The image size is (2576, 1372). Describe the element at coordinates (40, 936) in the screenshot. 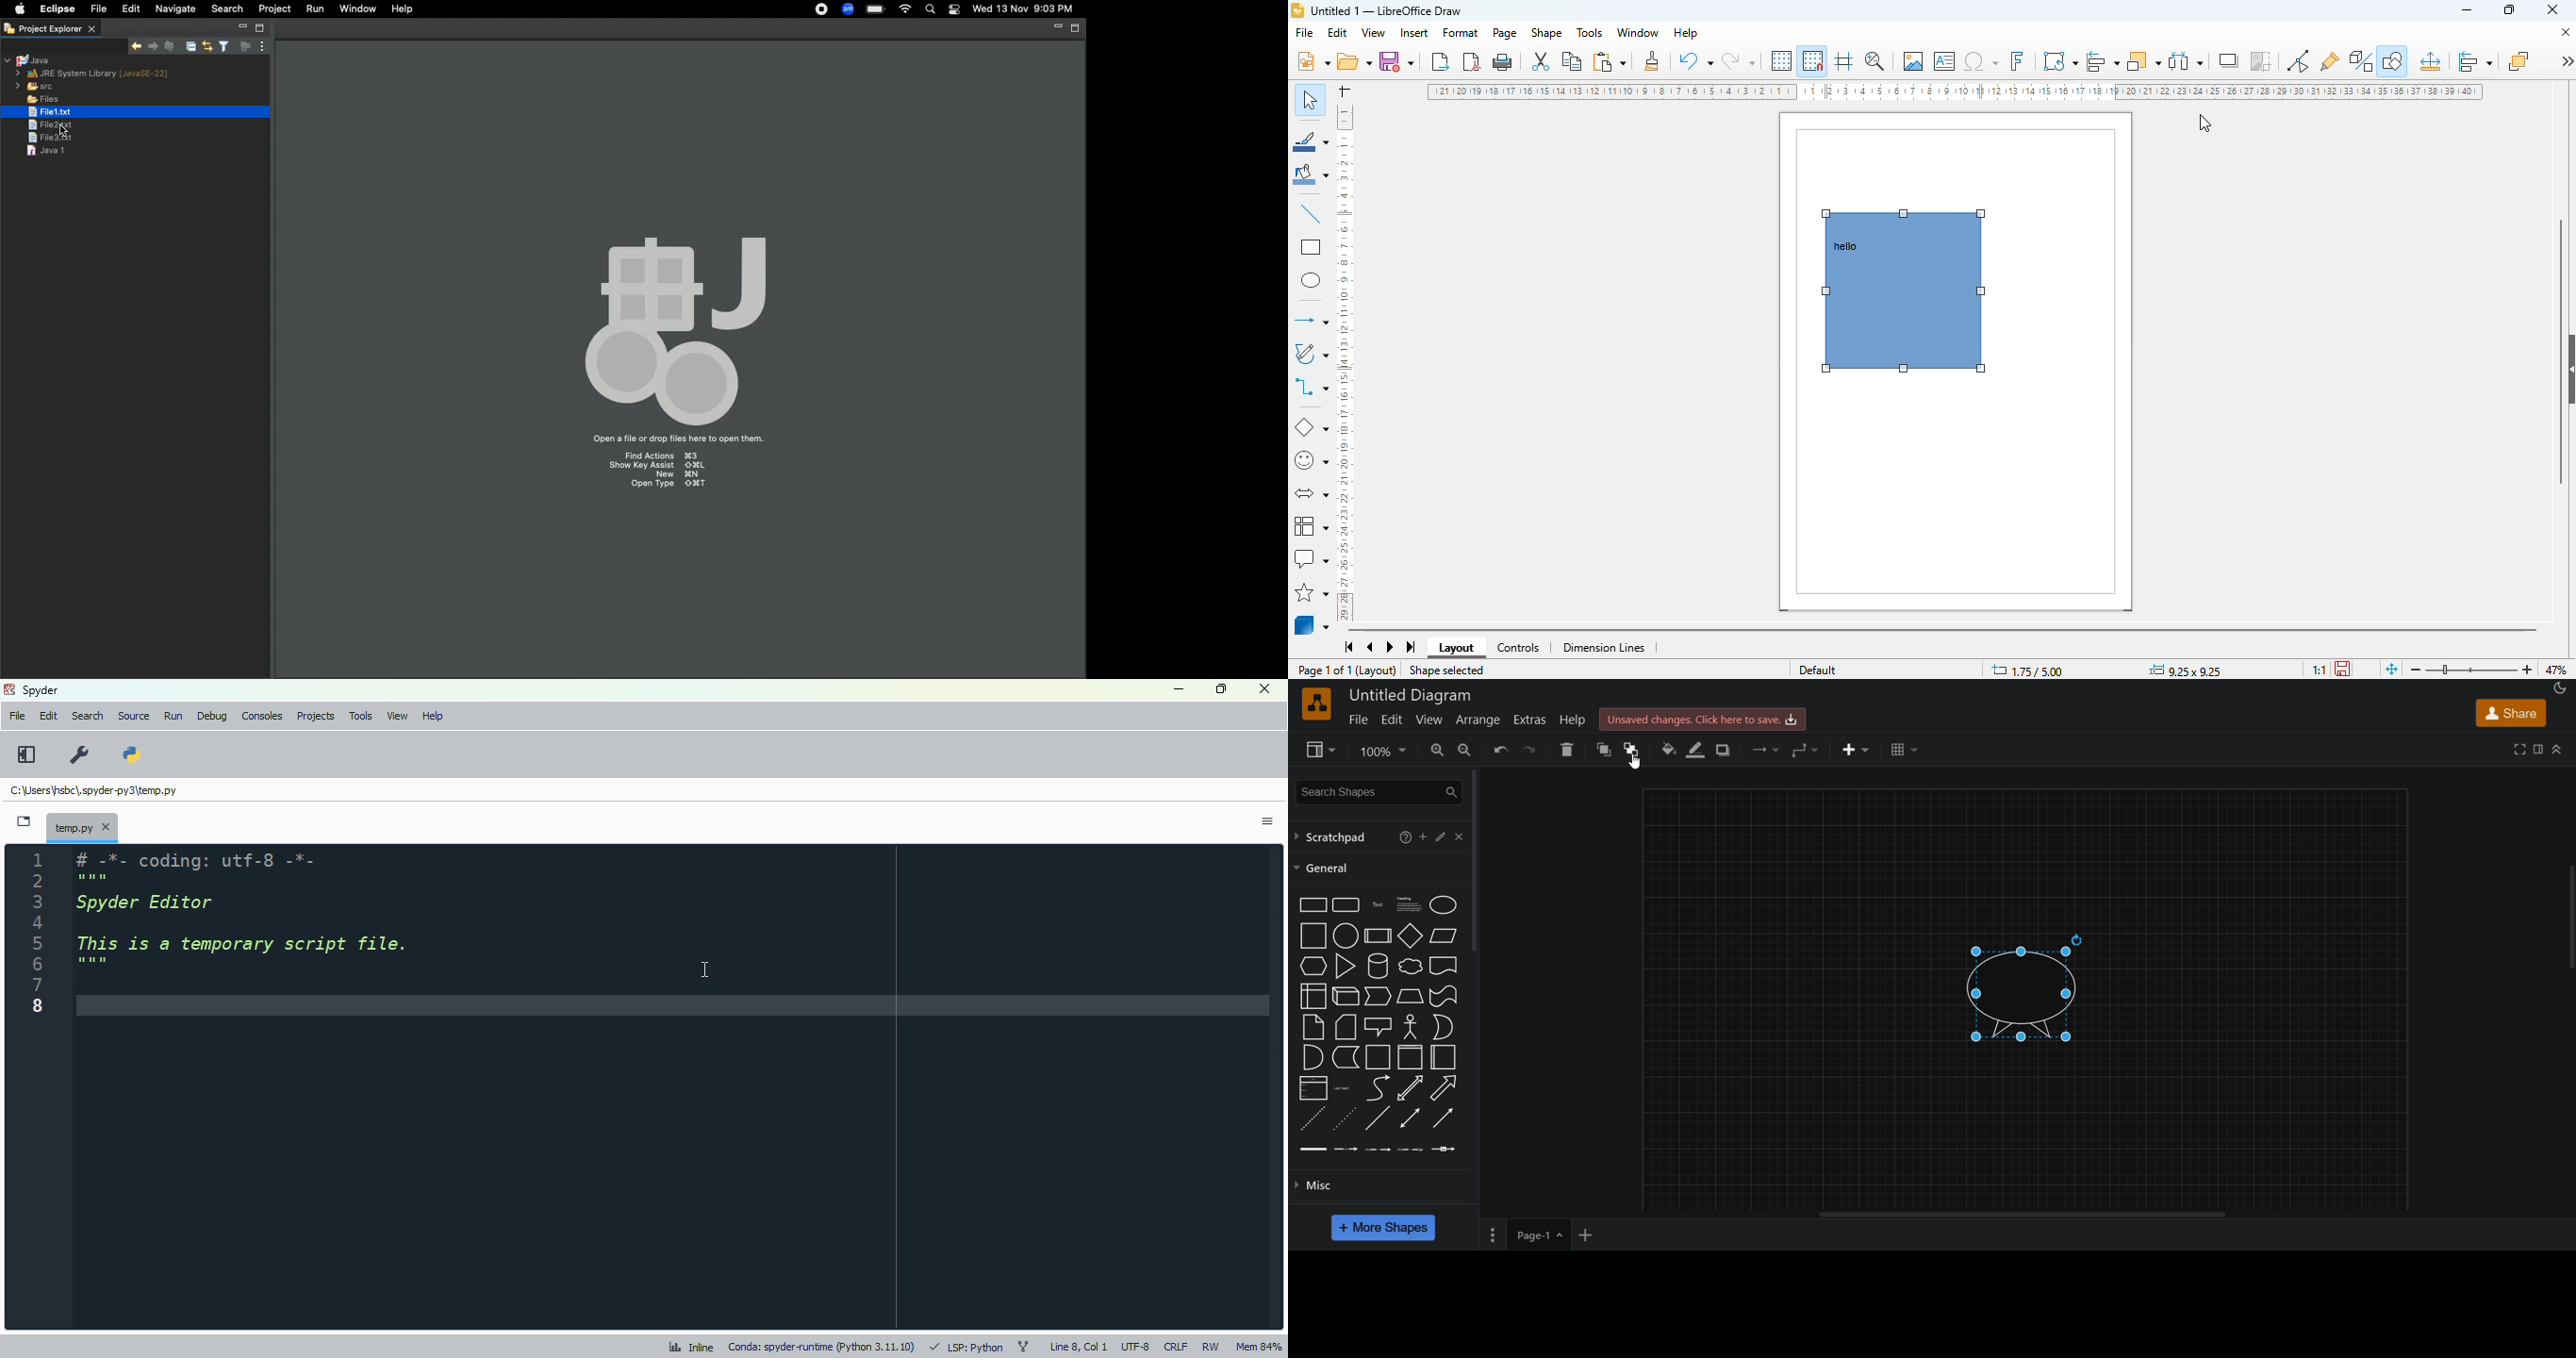

I see `line numbers enabled` at that location.